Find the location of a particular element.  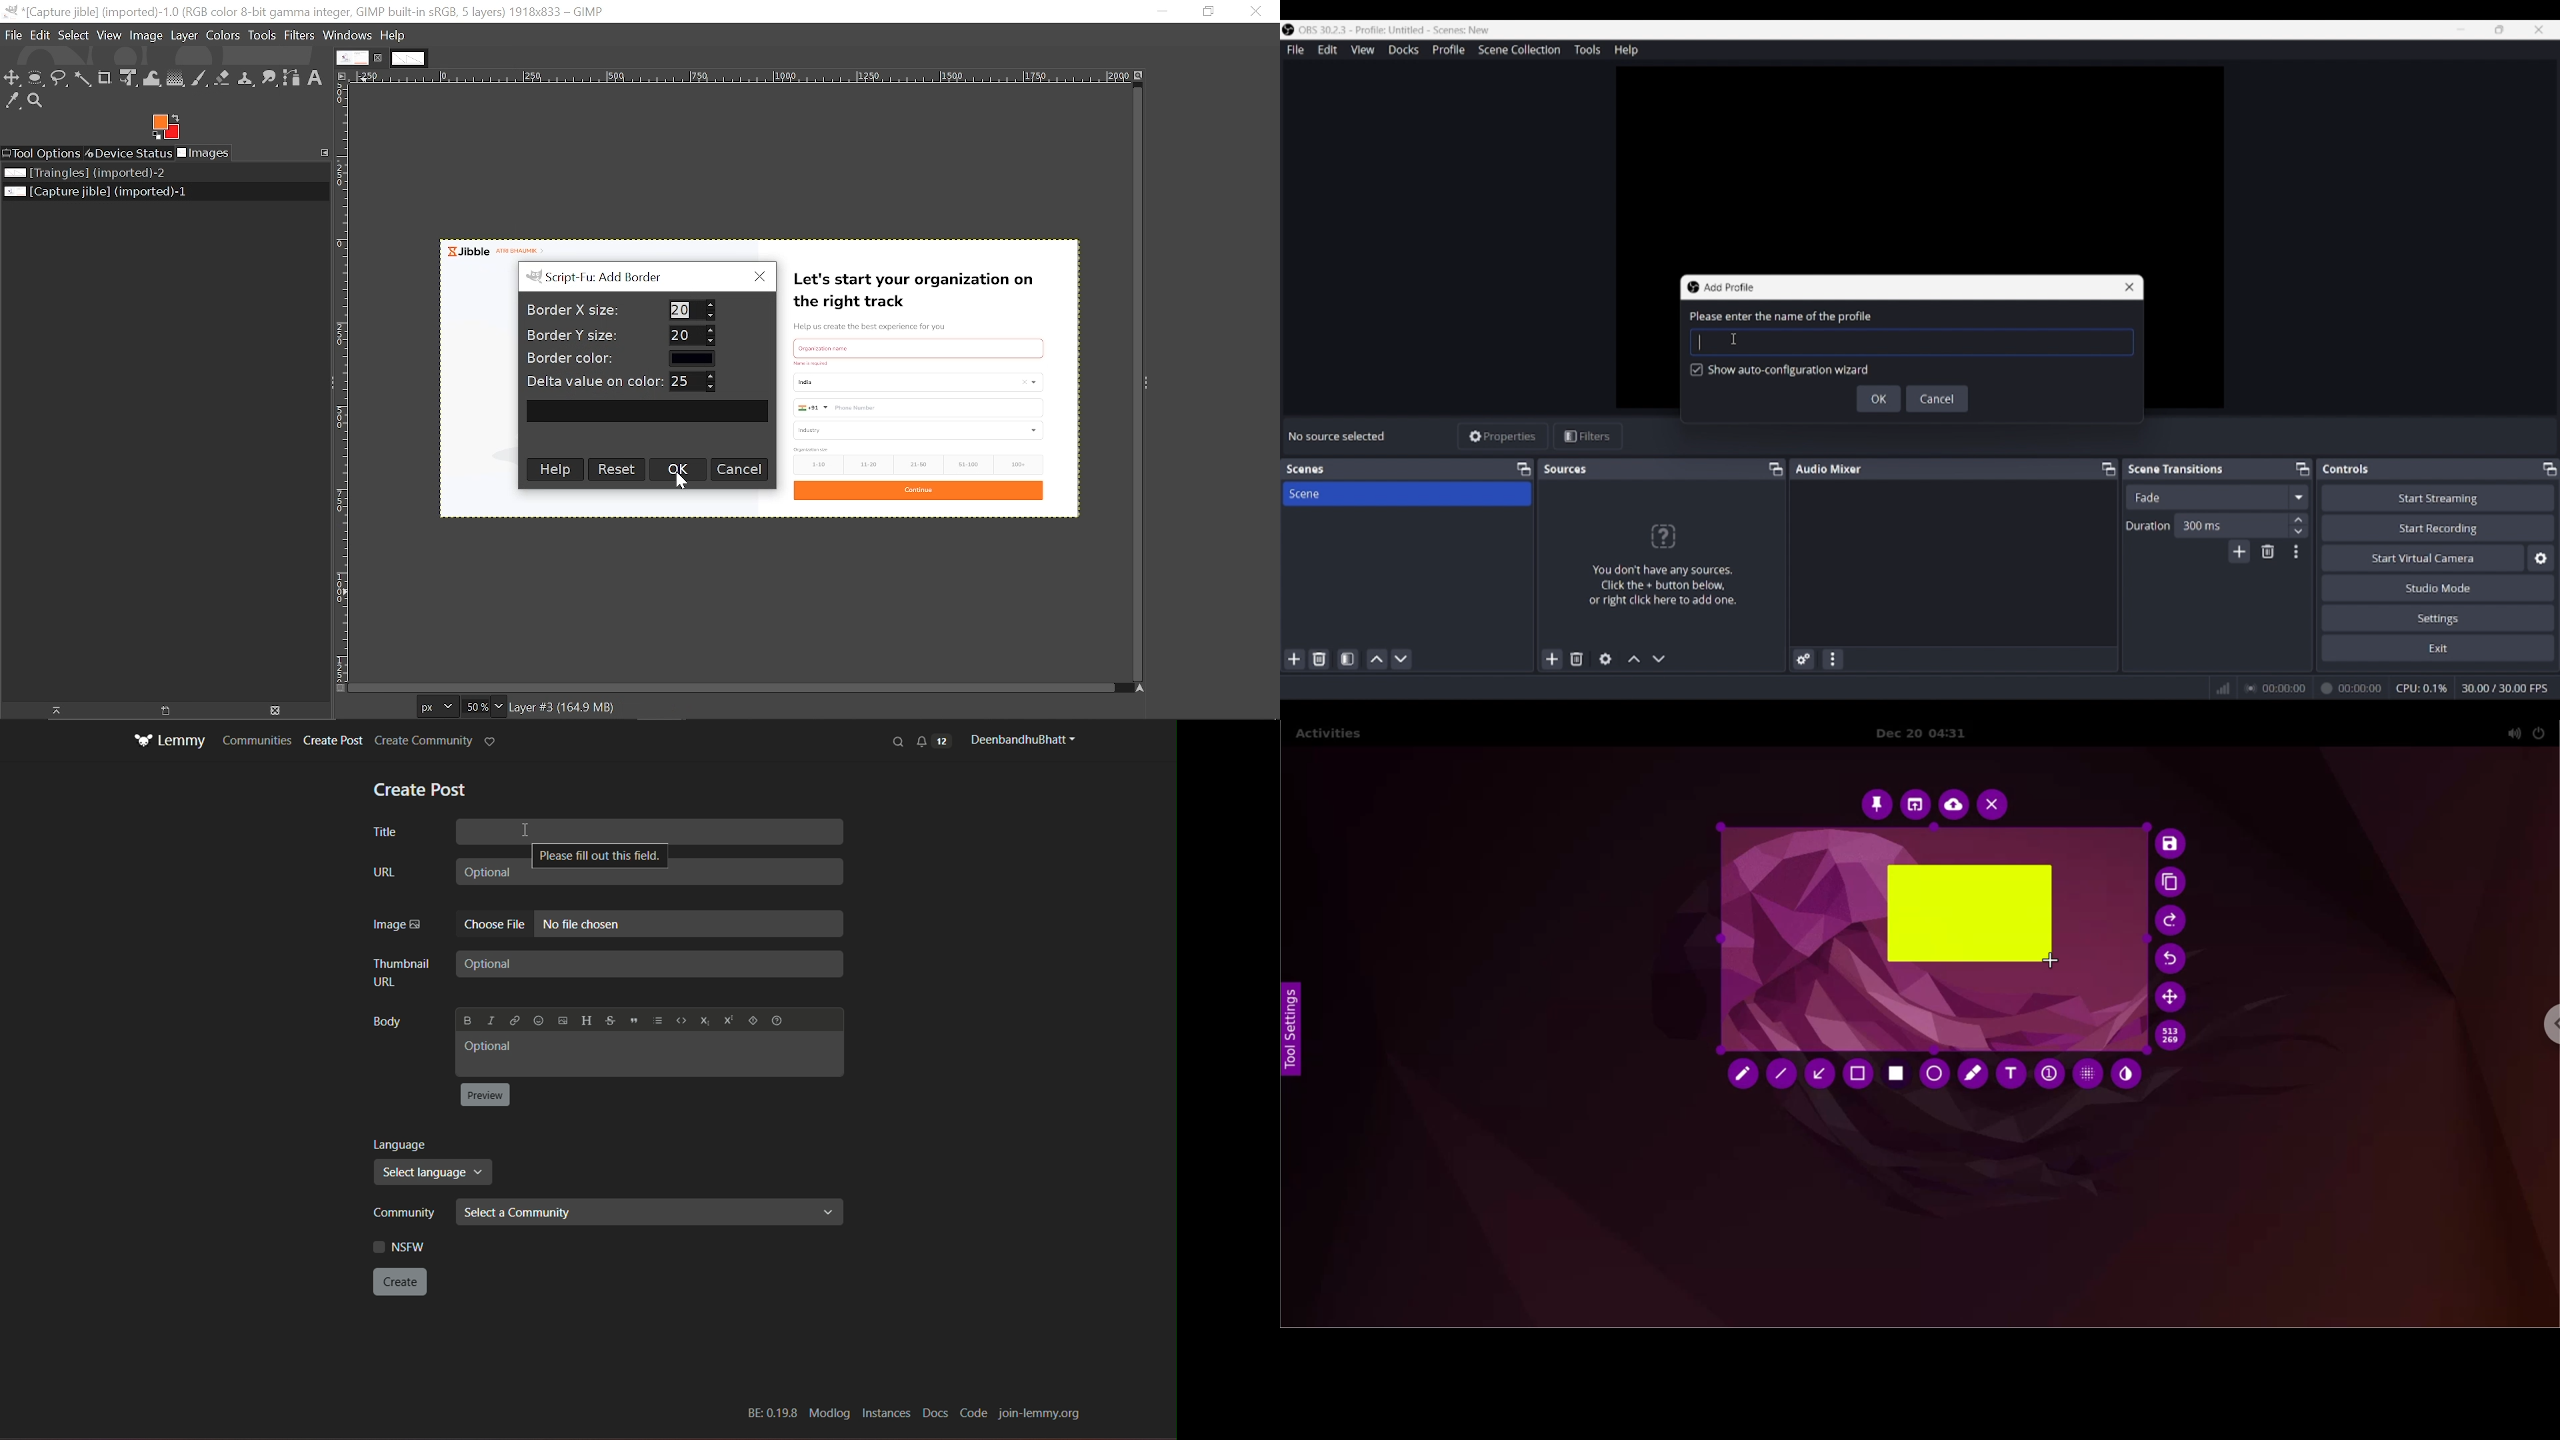

join-lemmy.org is located at coordinates (1041, 1414).